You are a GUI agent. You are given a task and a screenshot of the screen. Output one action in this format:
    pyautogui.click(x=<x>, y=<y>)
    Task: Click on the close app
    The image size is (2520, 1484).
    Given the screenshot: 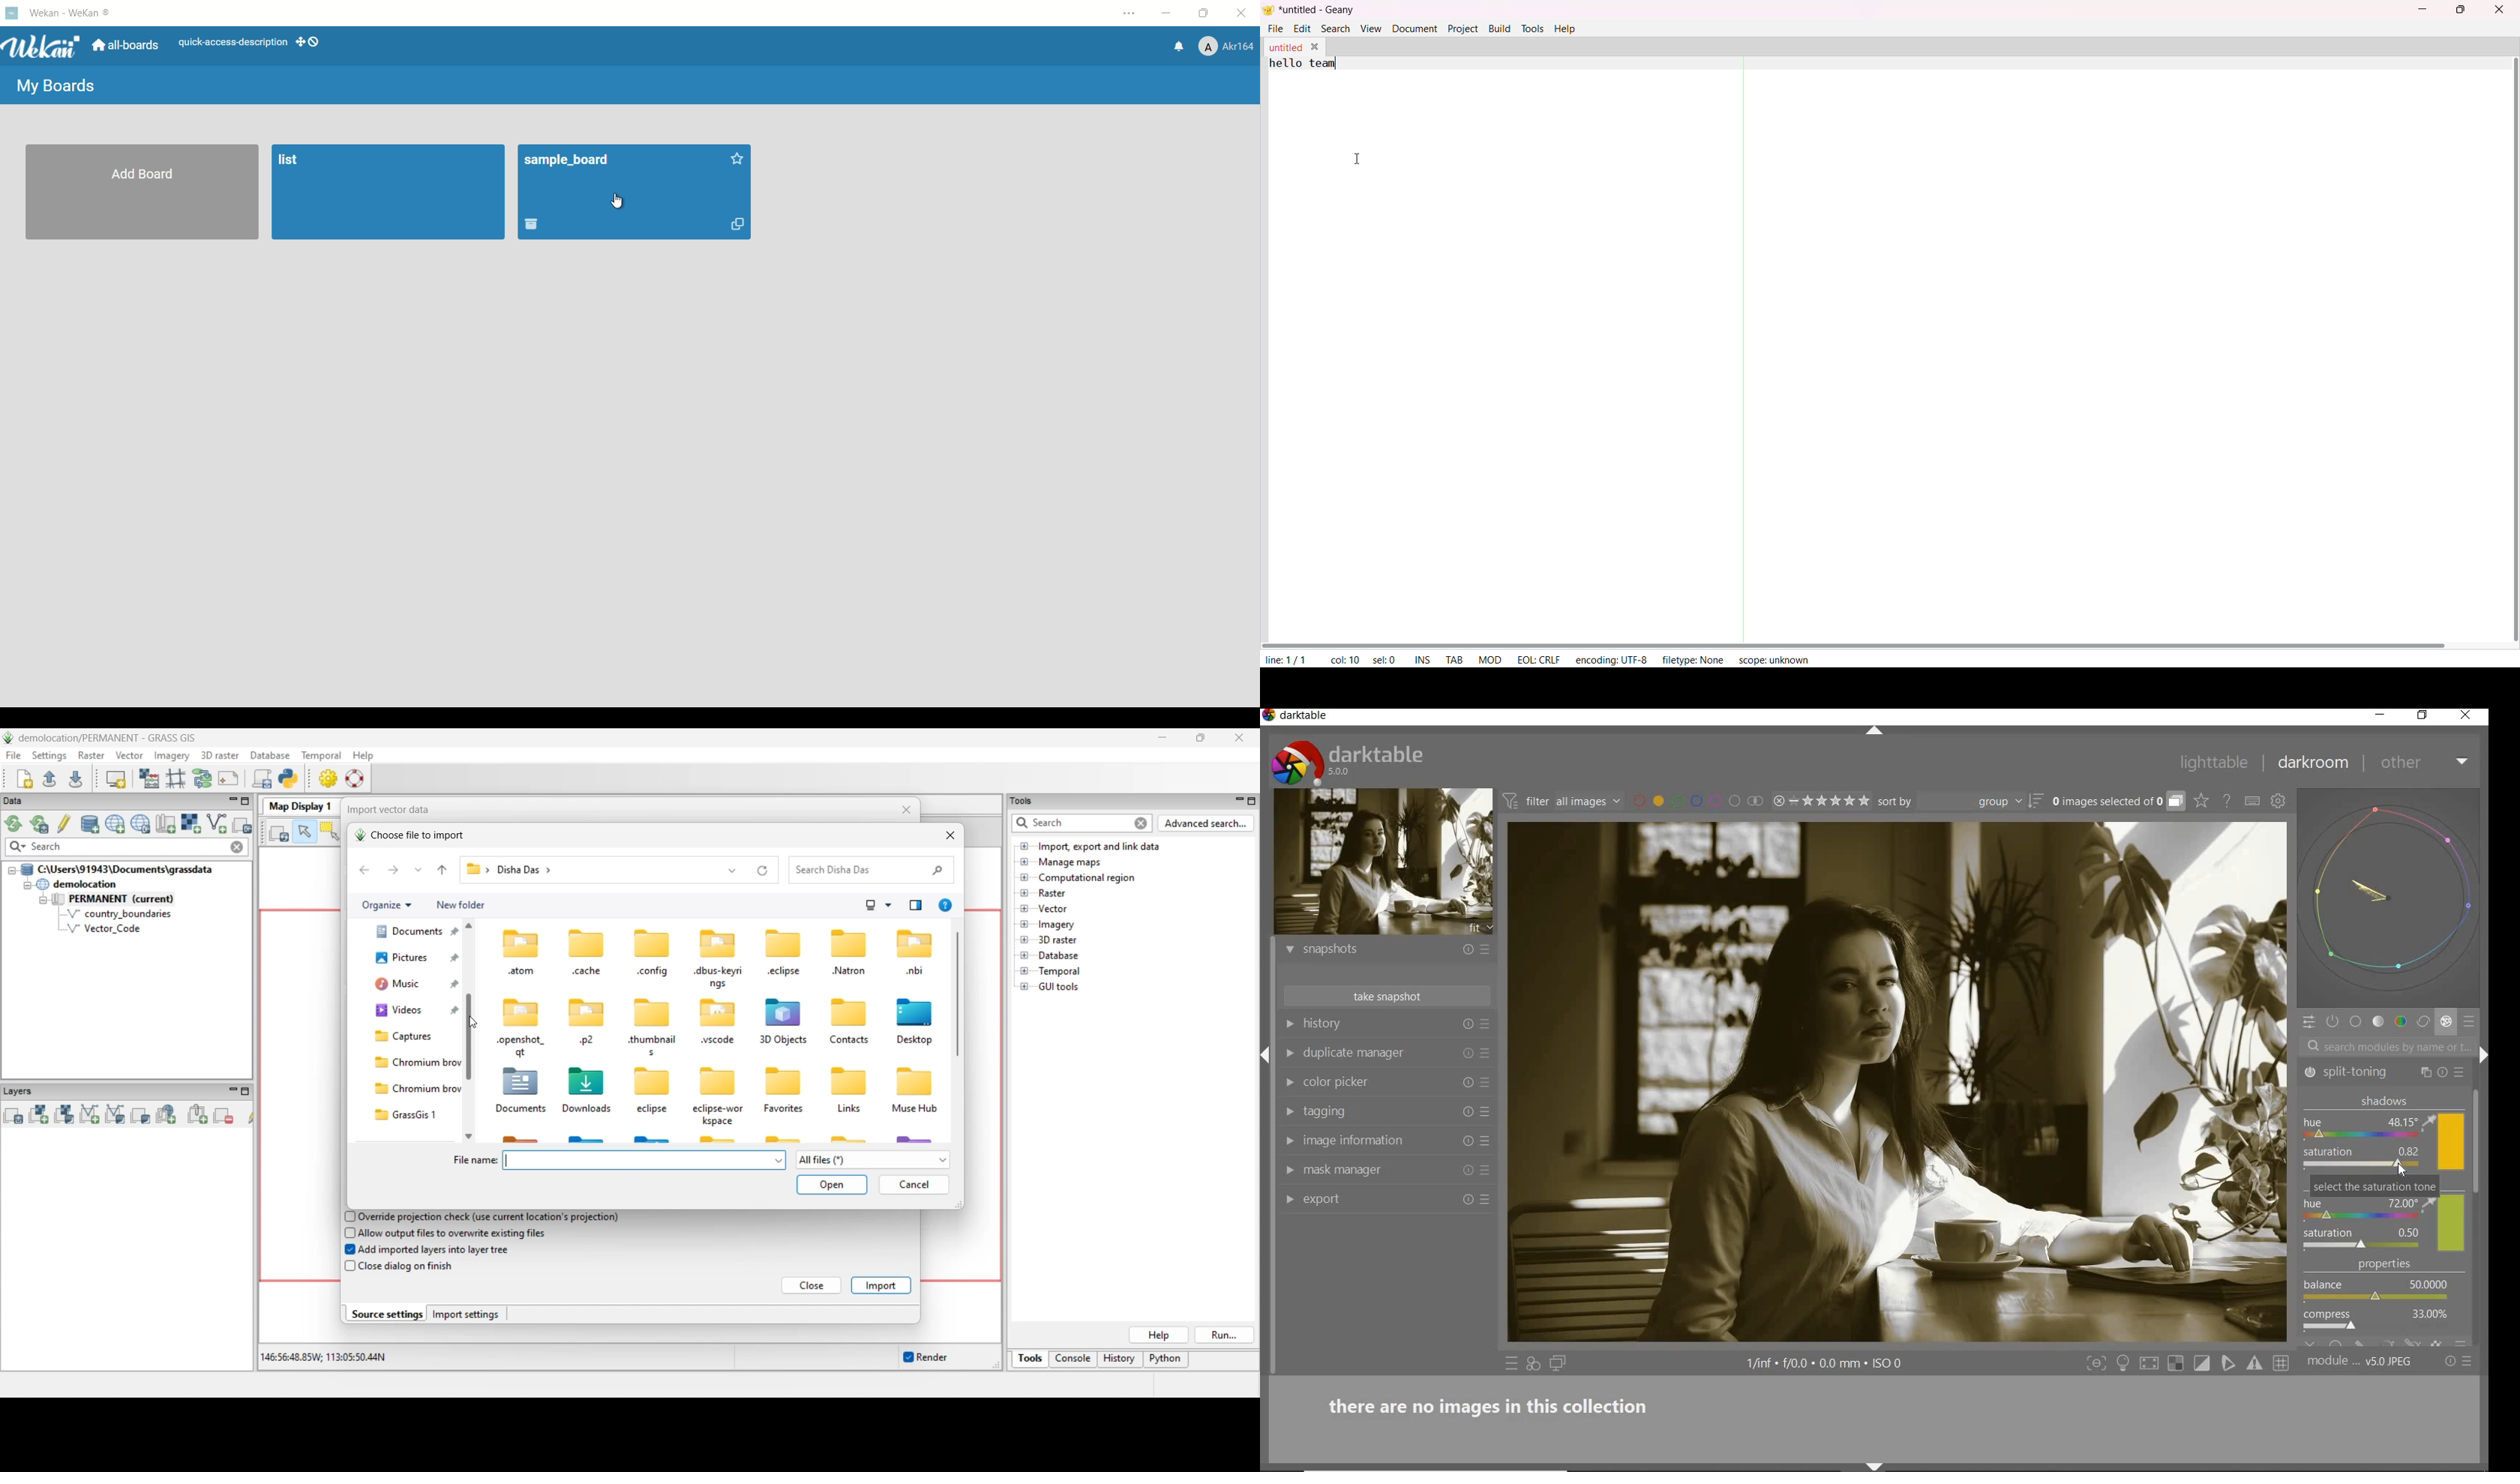 What is the action you would take?
    pyautogui.click(x=1244, y=13)
    